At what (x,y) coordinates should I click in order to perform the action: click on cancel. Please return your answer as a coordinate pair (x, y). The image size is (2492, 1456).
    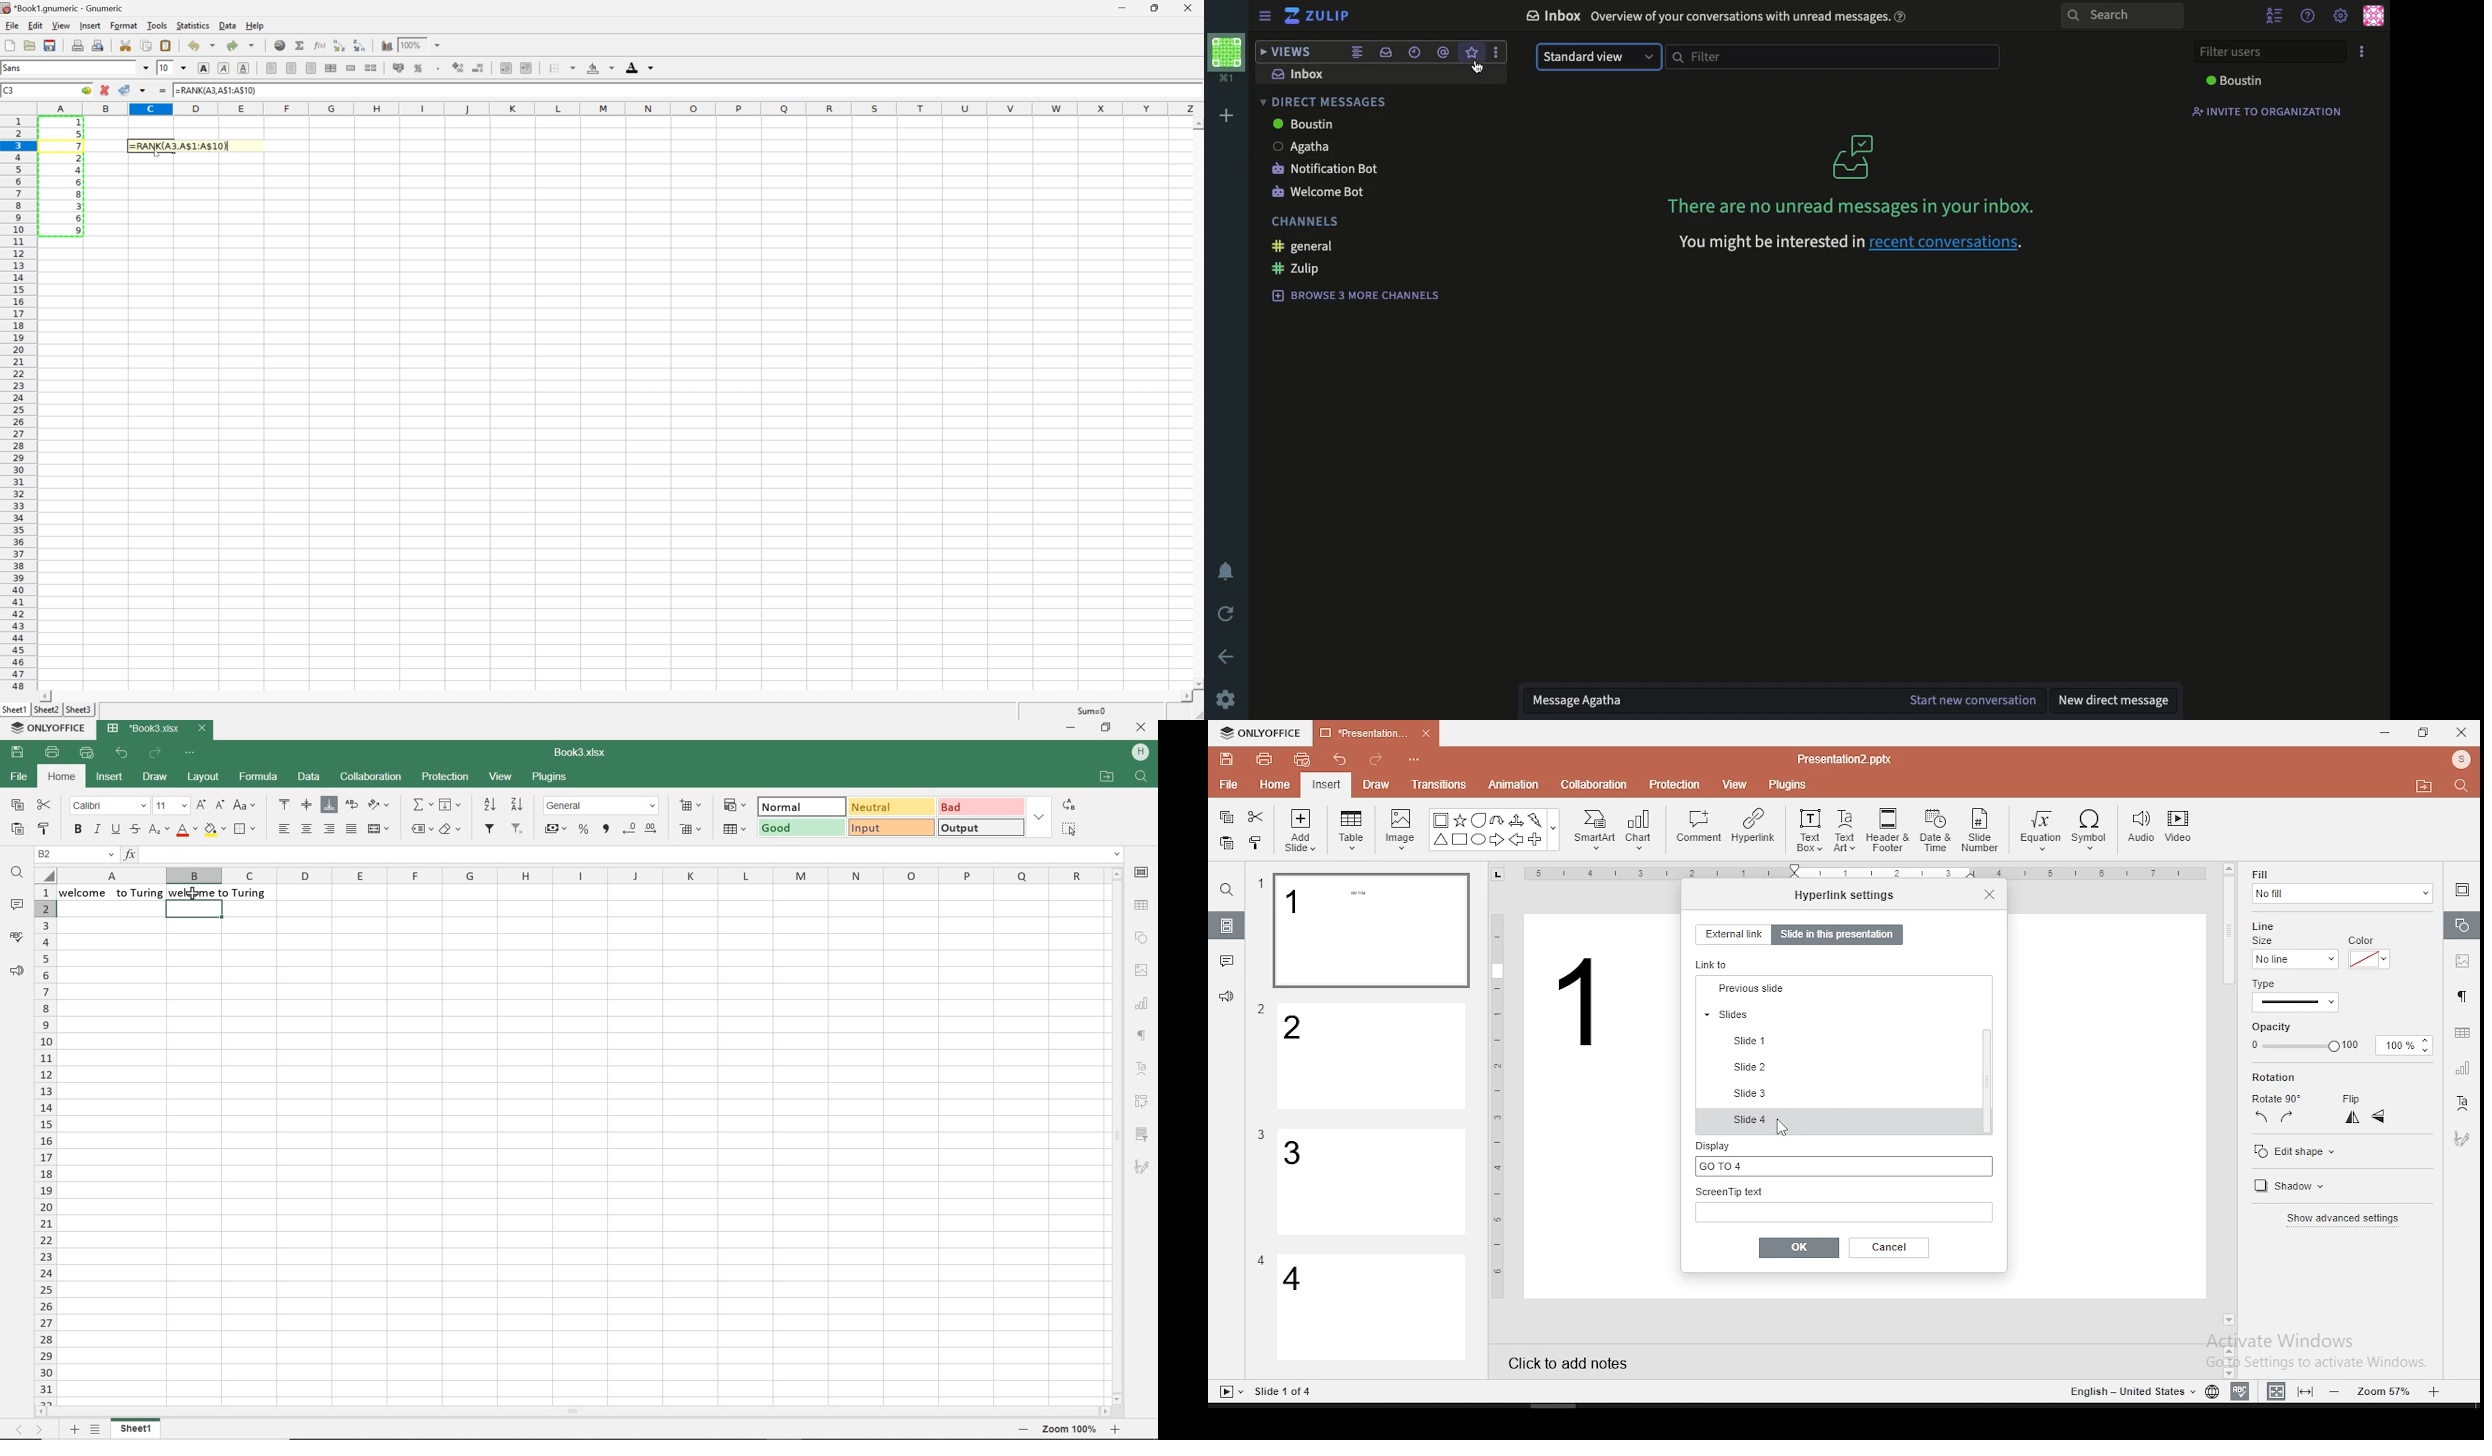
    Looking at the image, I should click on (1890, 1247).